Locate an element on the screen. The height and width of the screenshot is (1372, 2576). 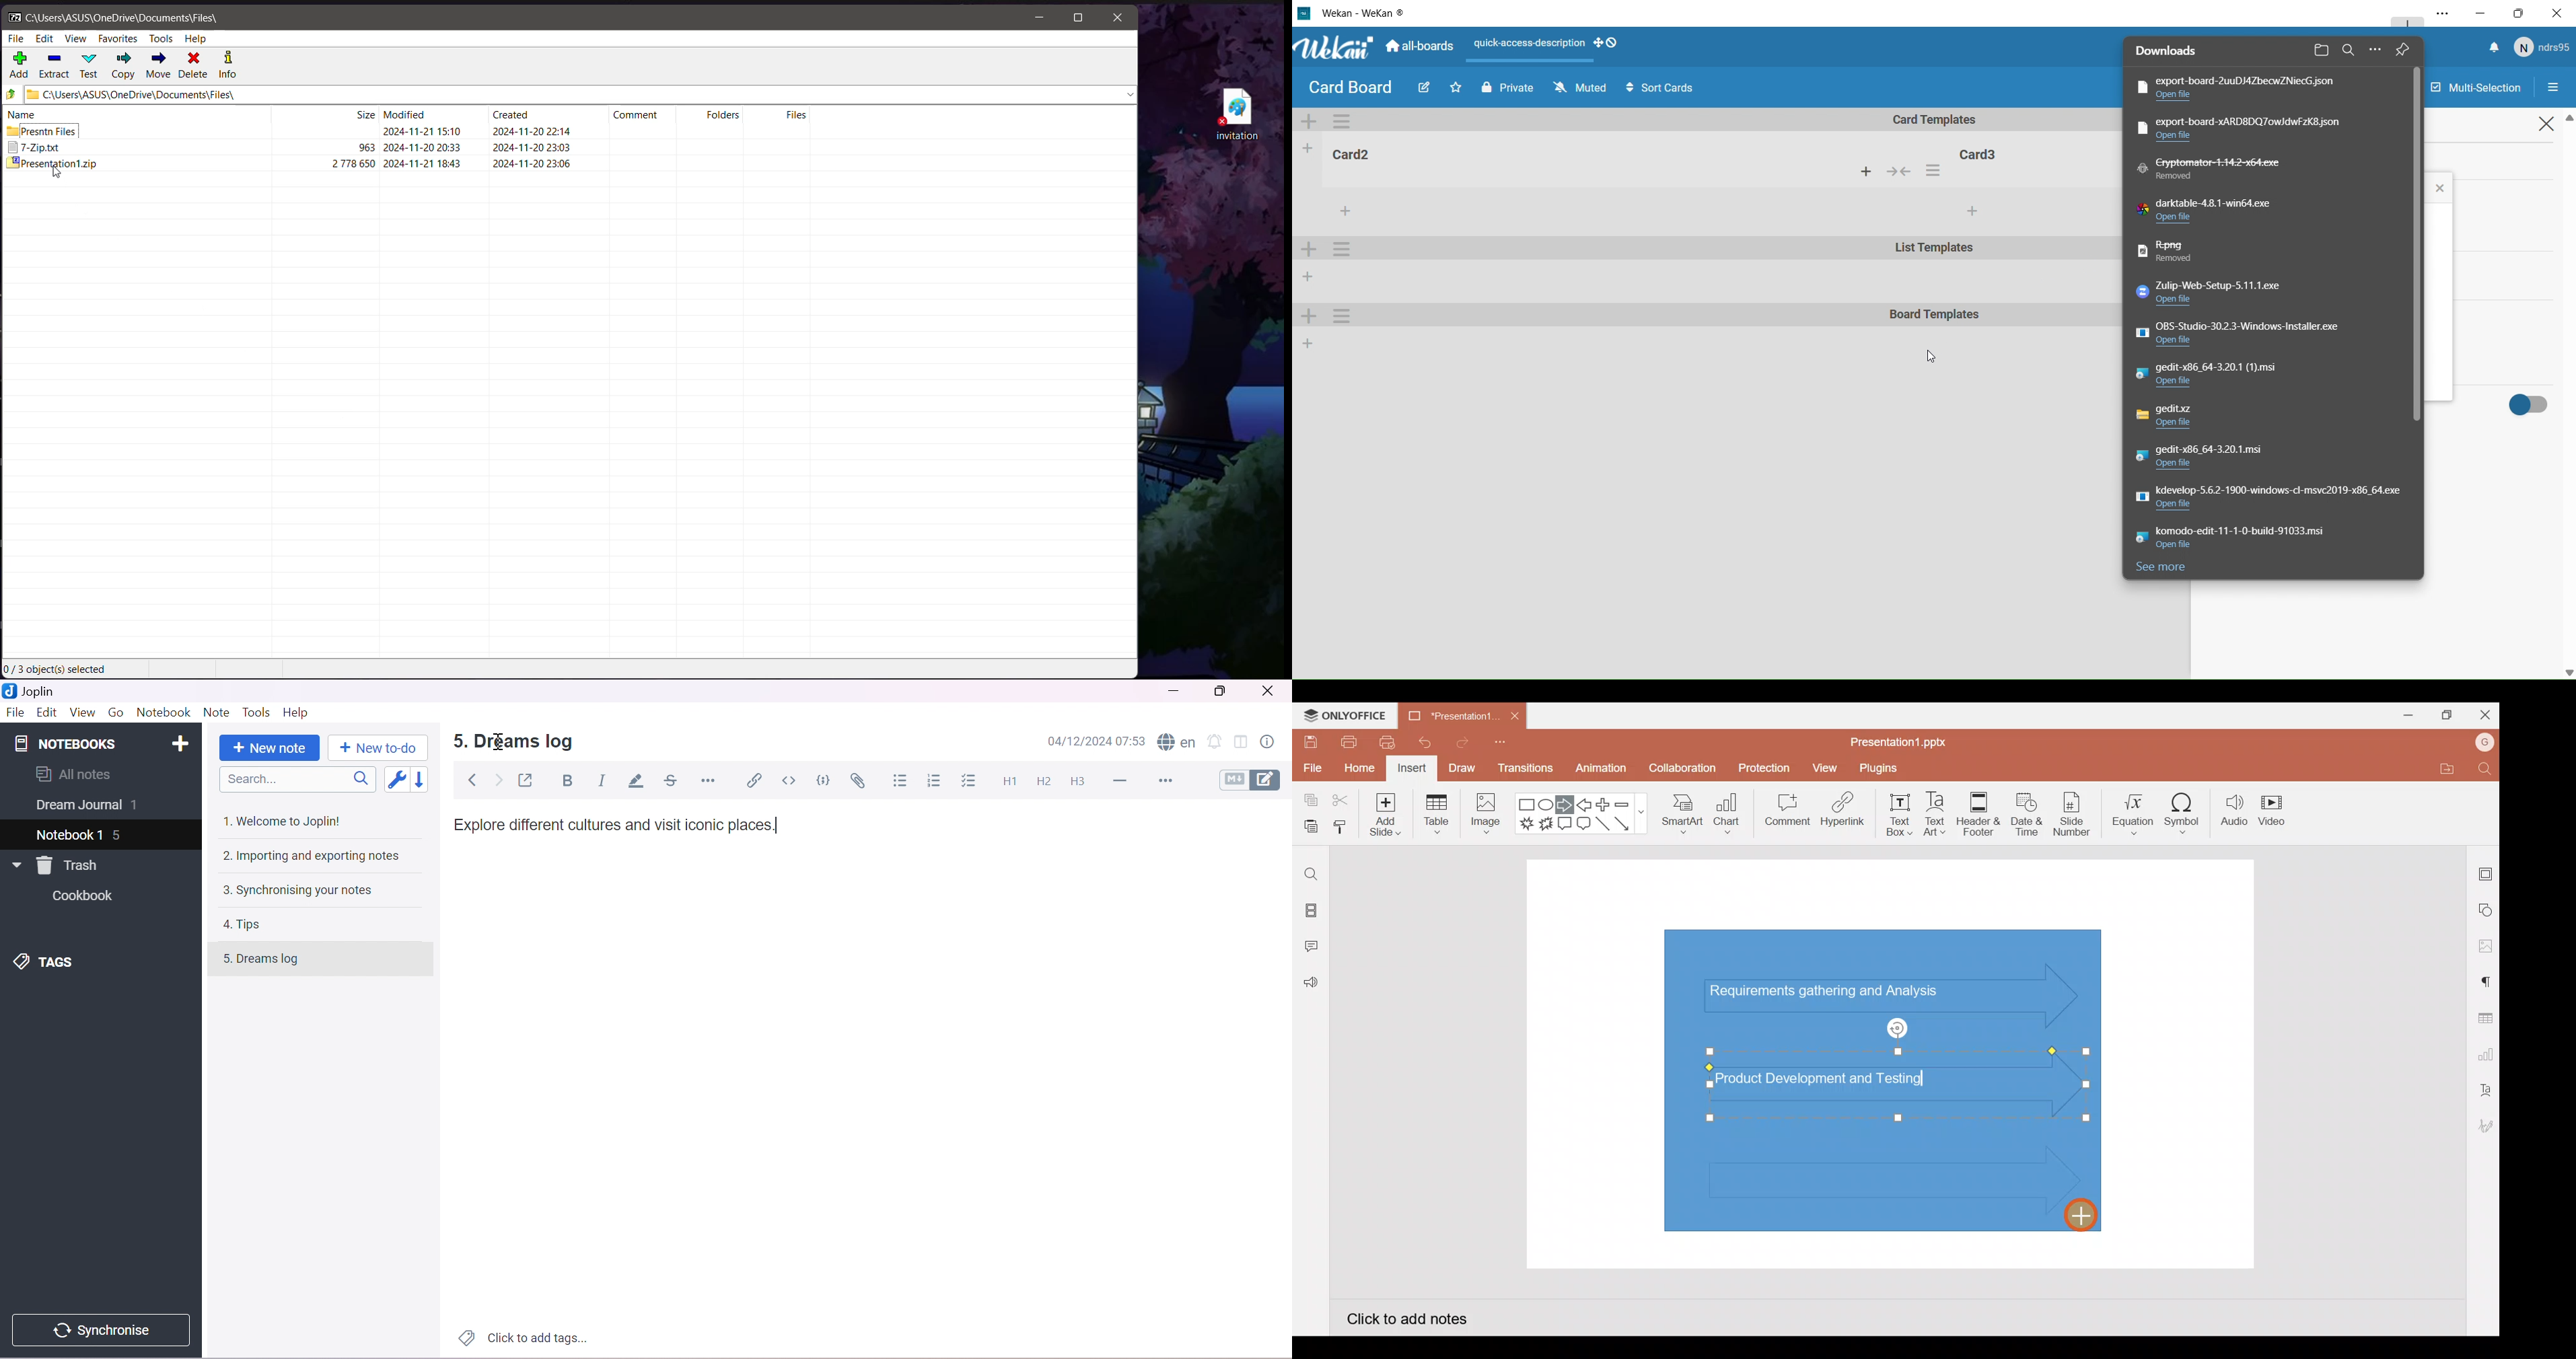
Plus is located at coordinates (1606, 805).